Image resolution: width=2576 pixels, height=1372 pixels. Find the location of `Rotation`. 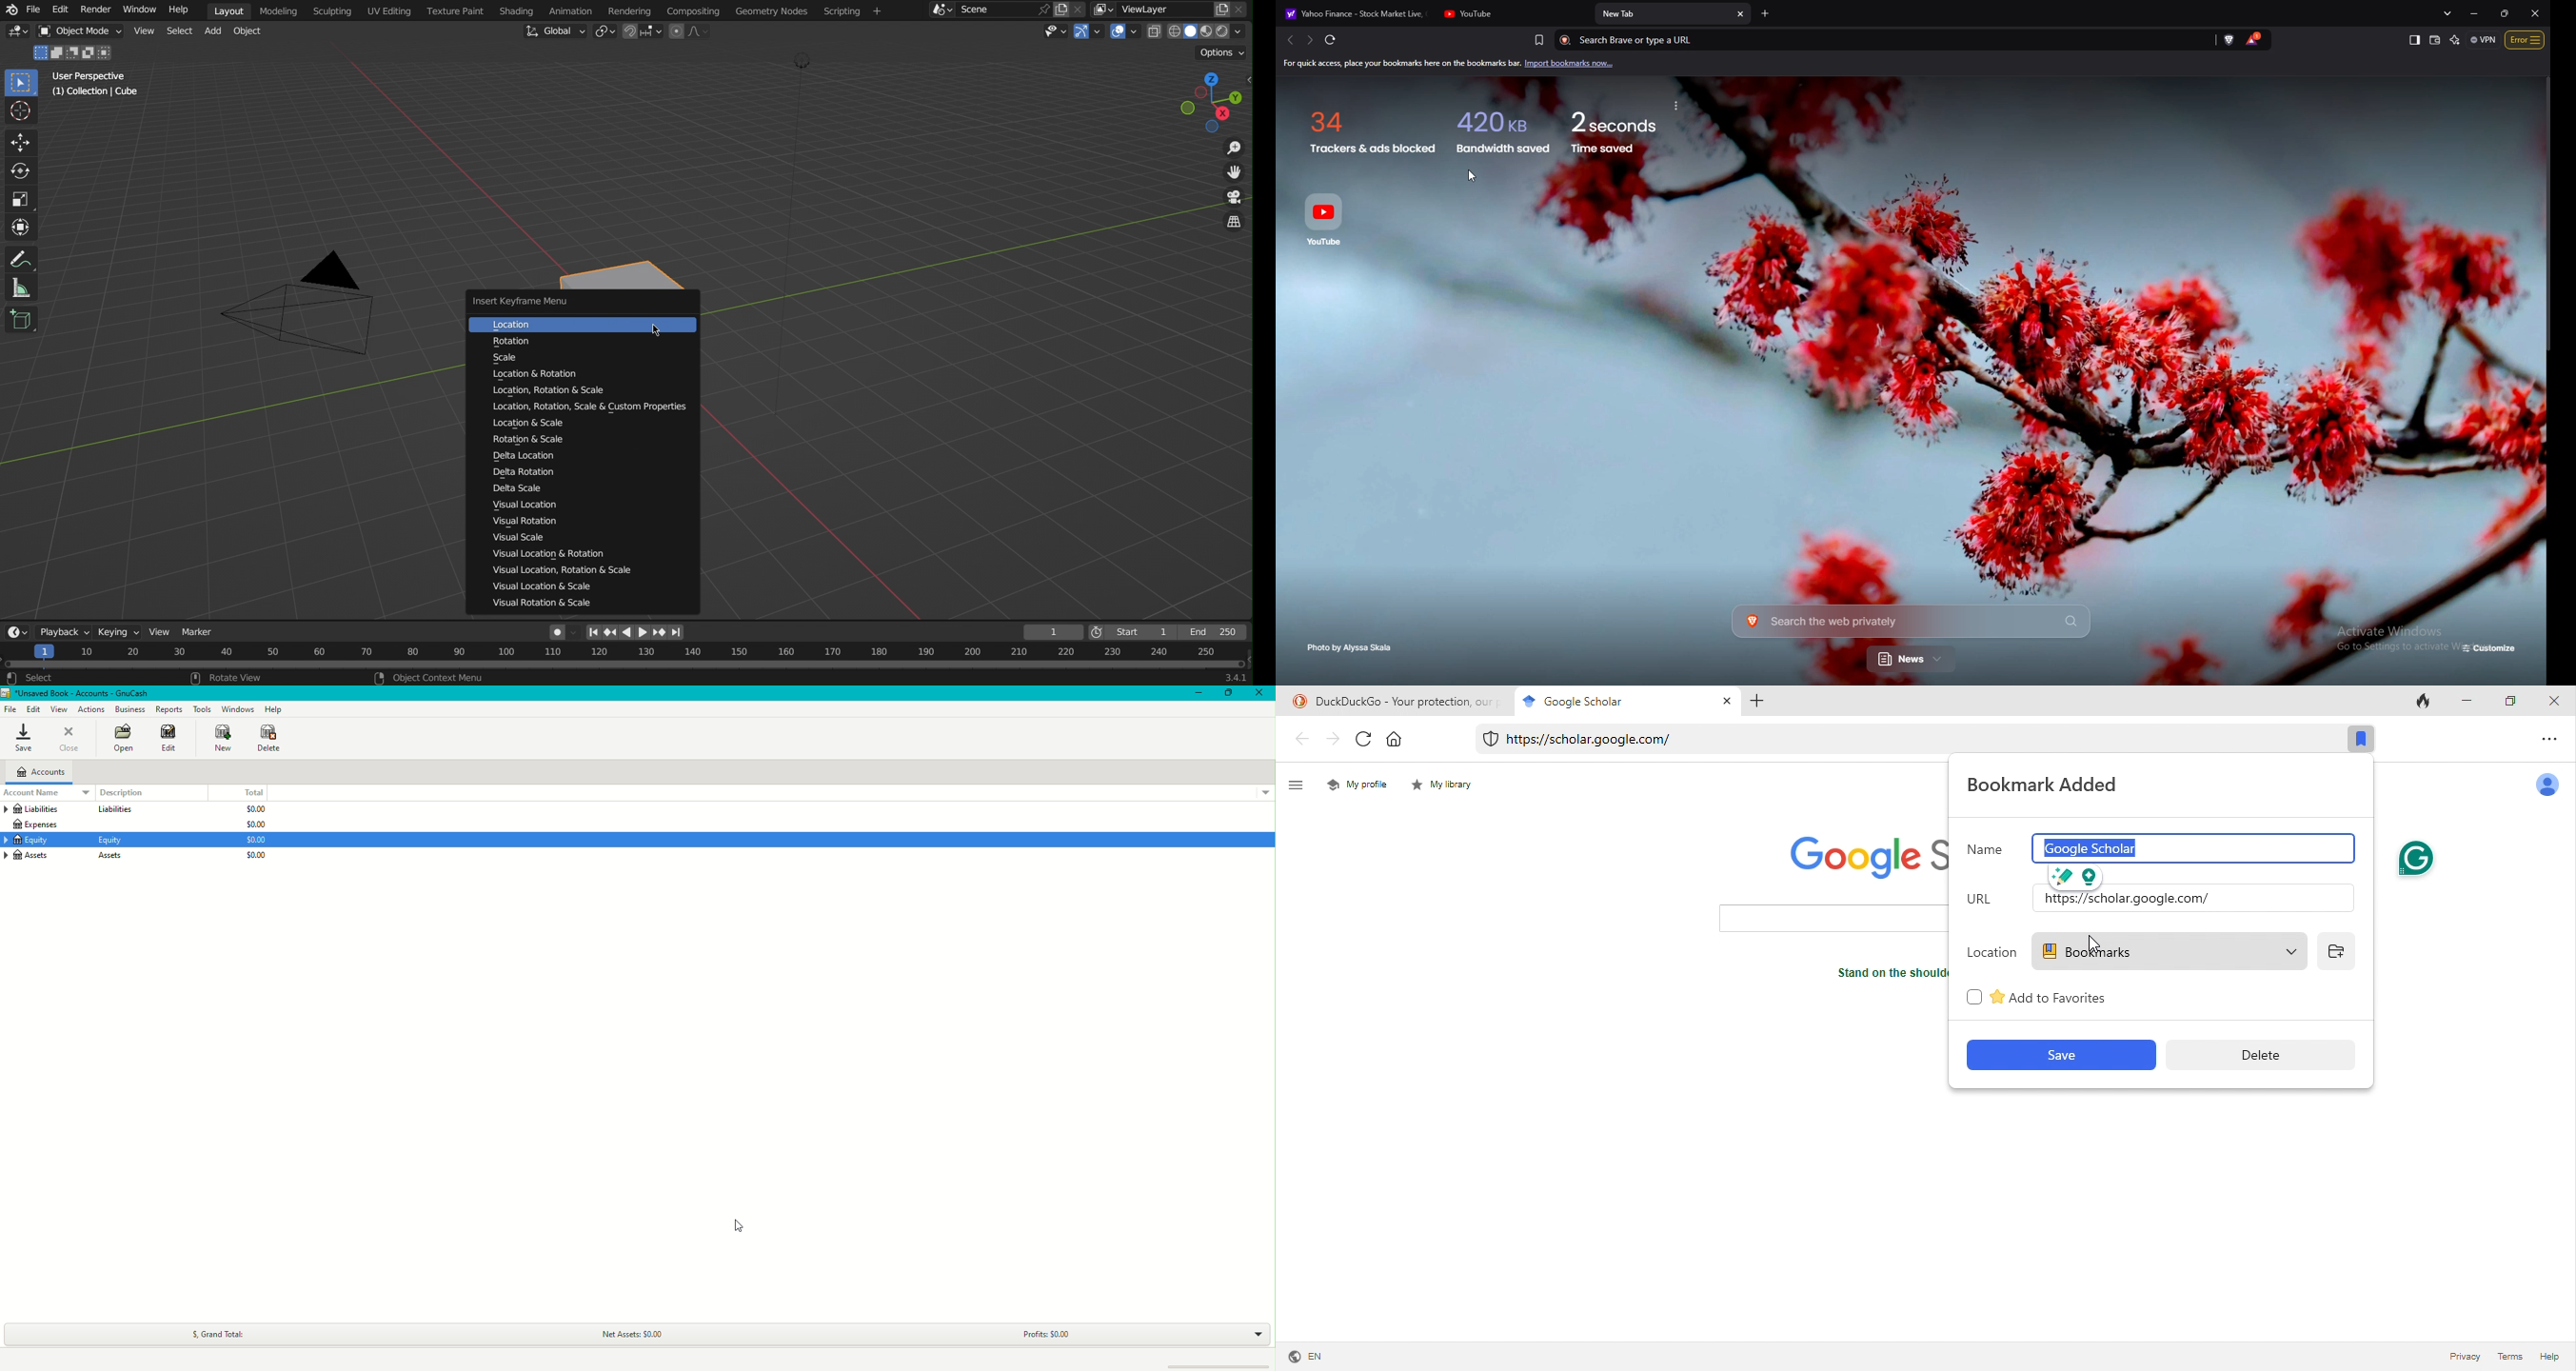

Rotation is located at coordinates (548, 341).